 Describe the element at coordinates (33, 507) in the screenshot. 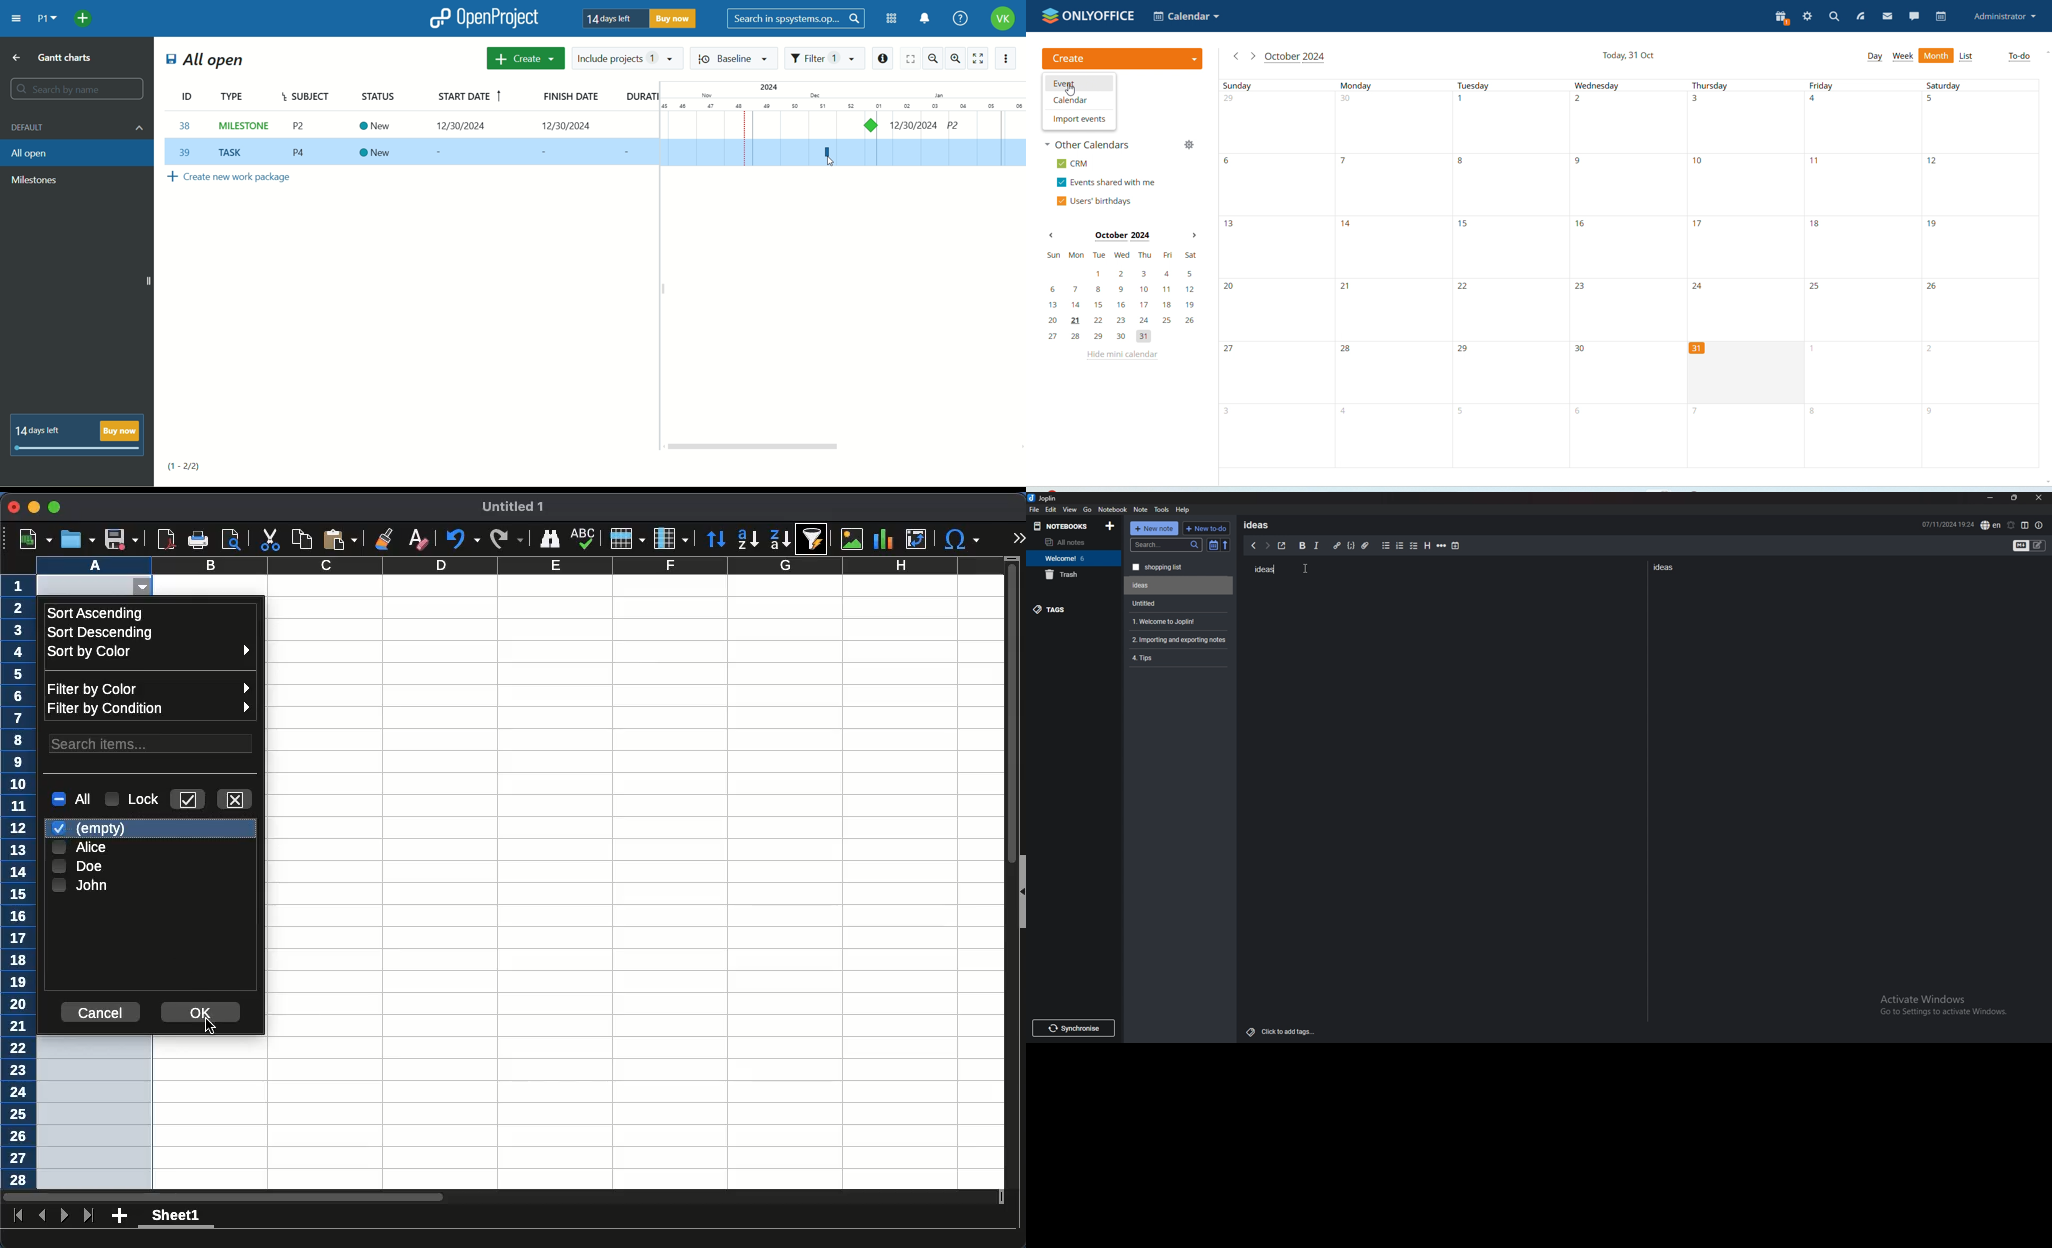

I see `minimize` at that location.